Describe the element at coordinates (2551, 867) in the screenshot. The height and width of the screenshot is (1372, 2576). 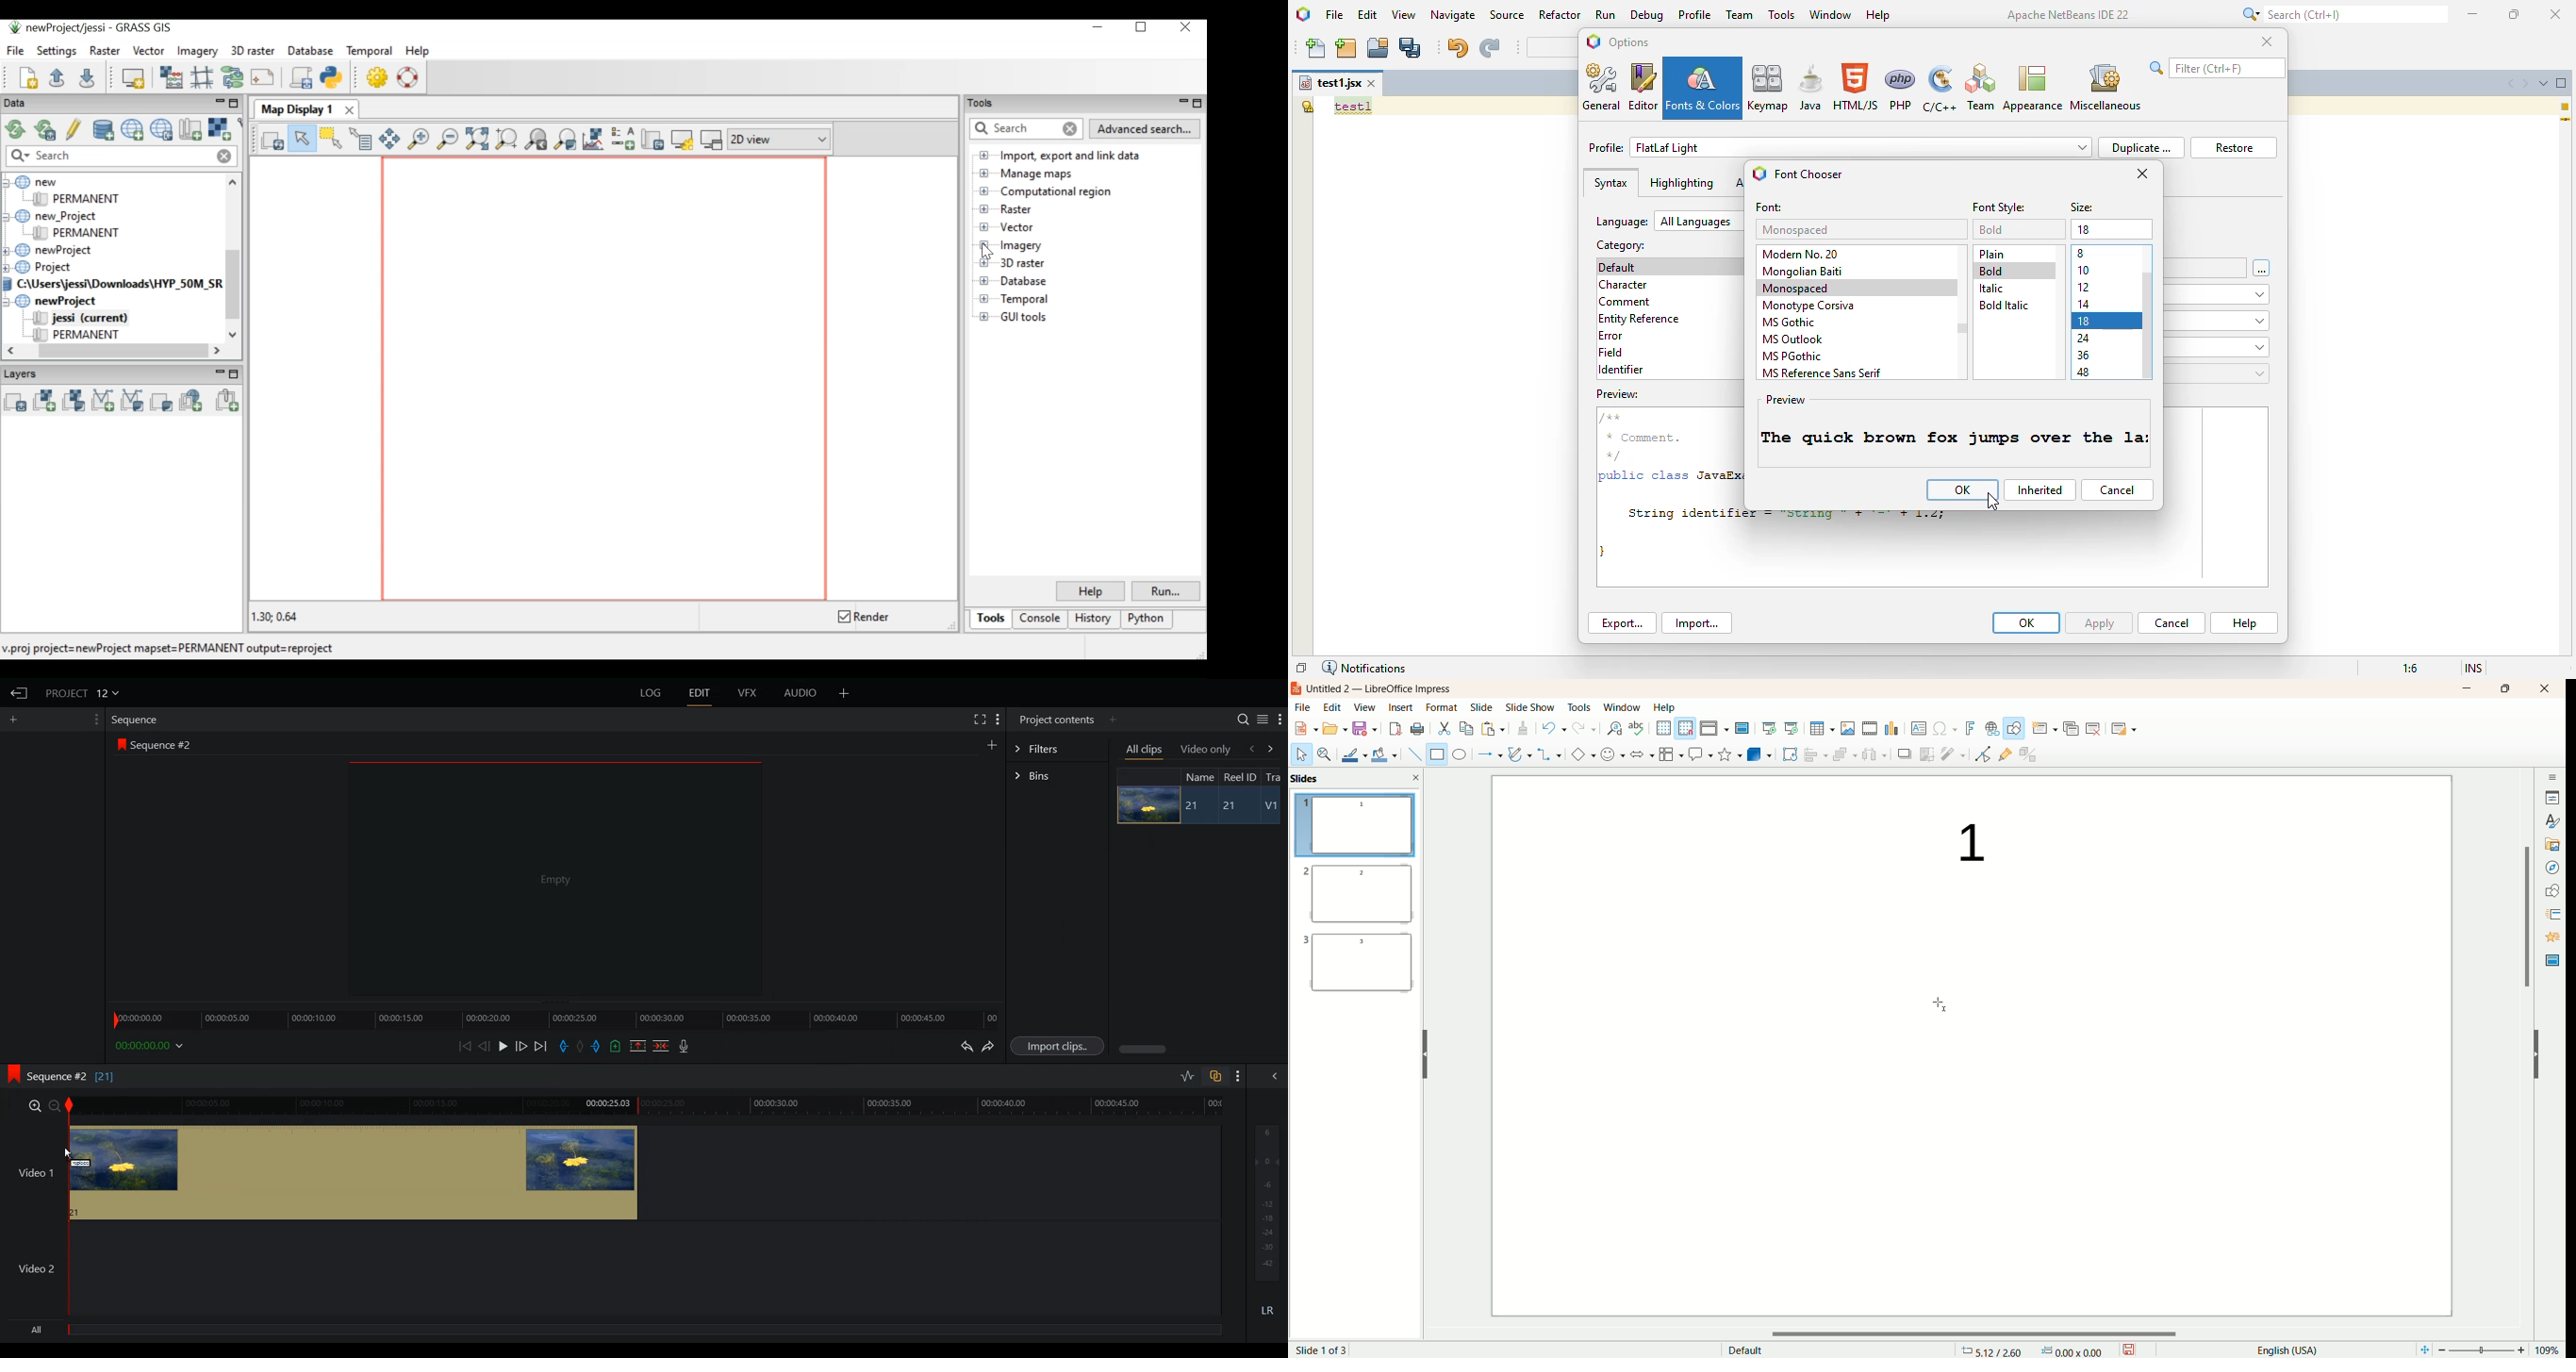
I see `navigator` at that location.